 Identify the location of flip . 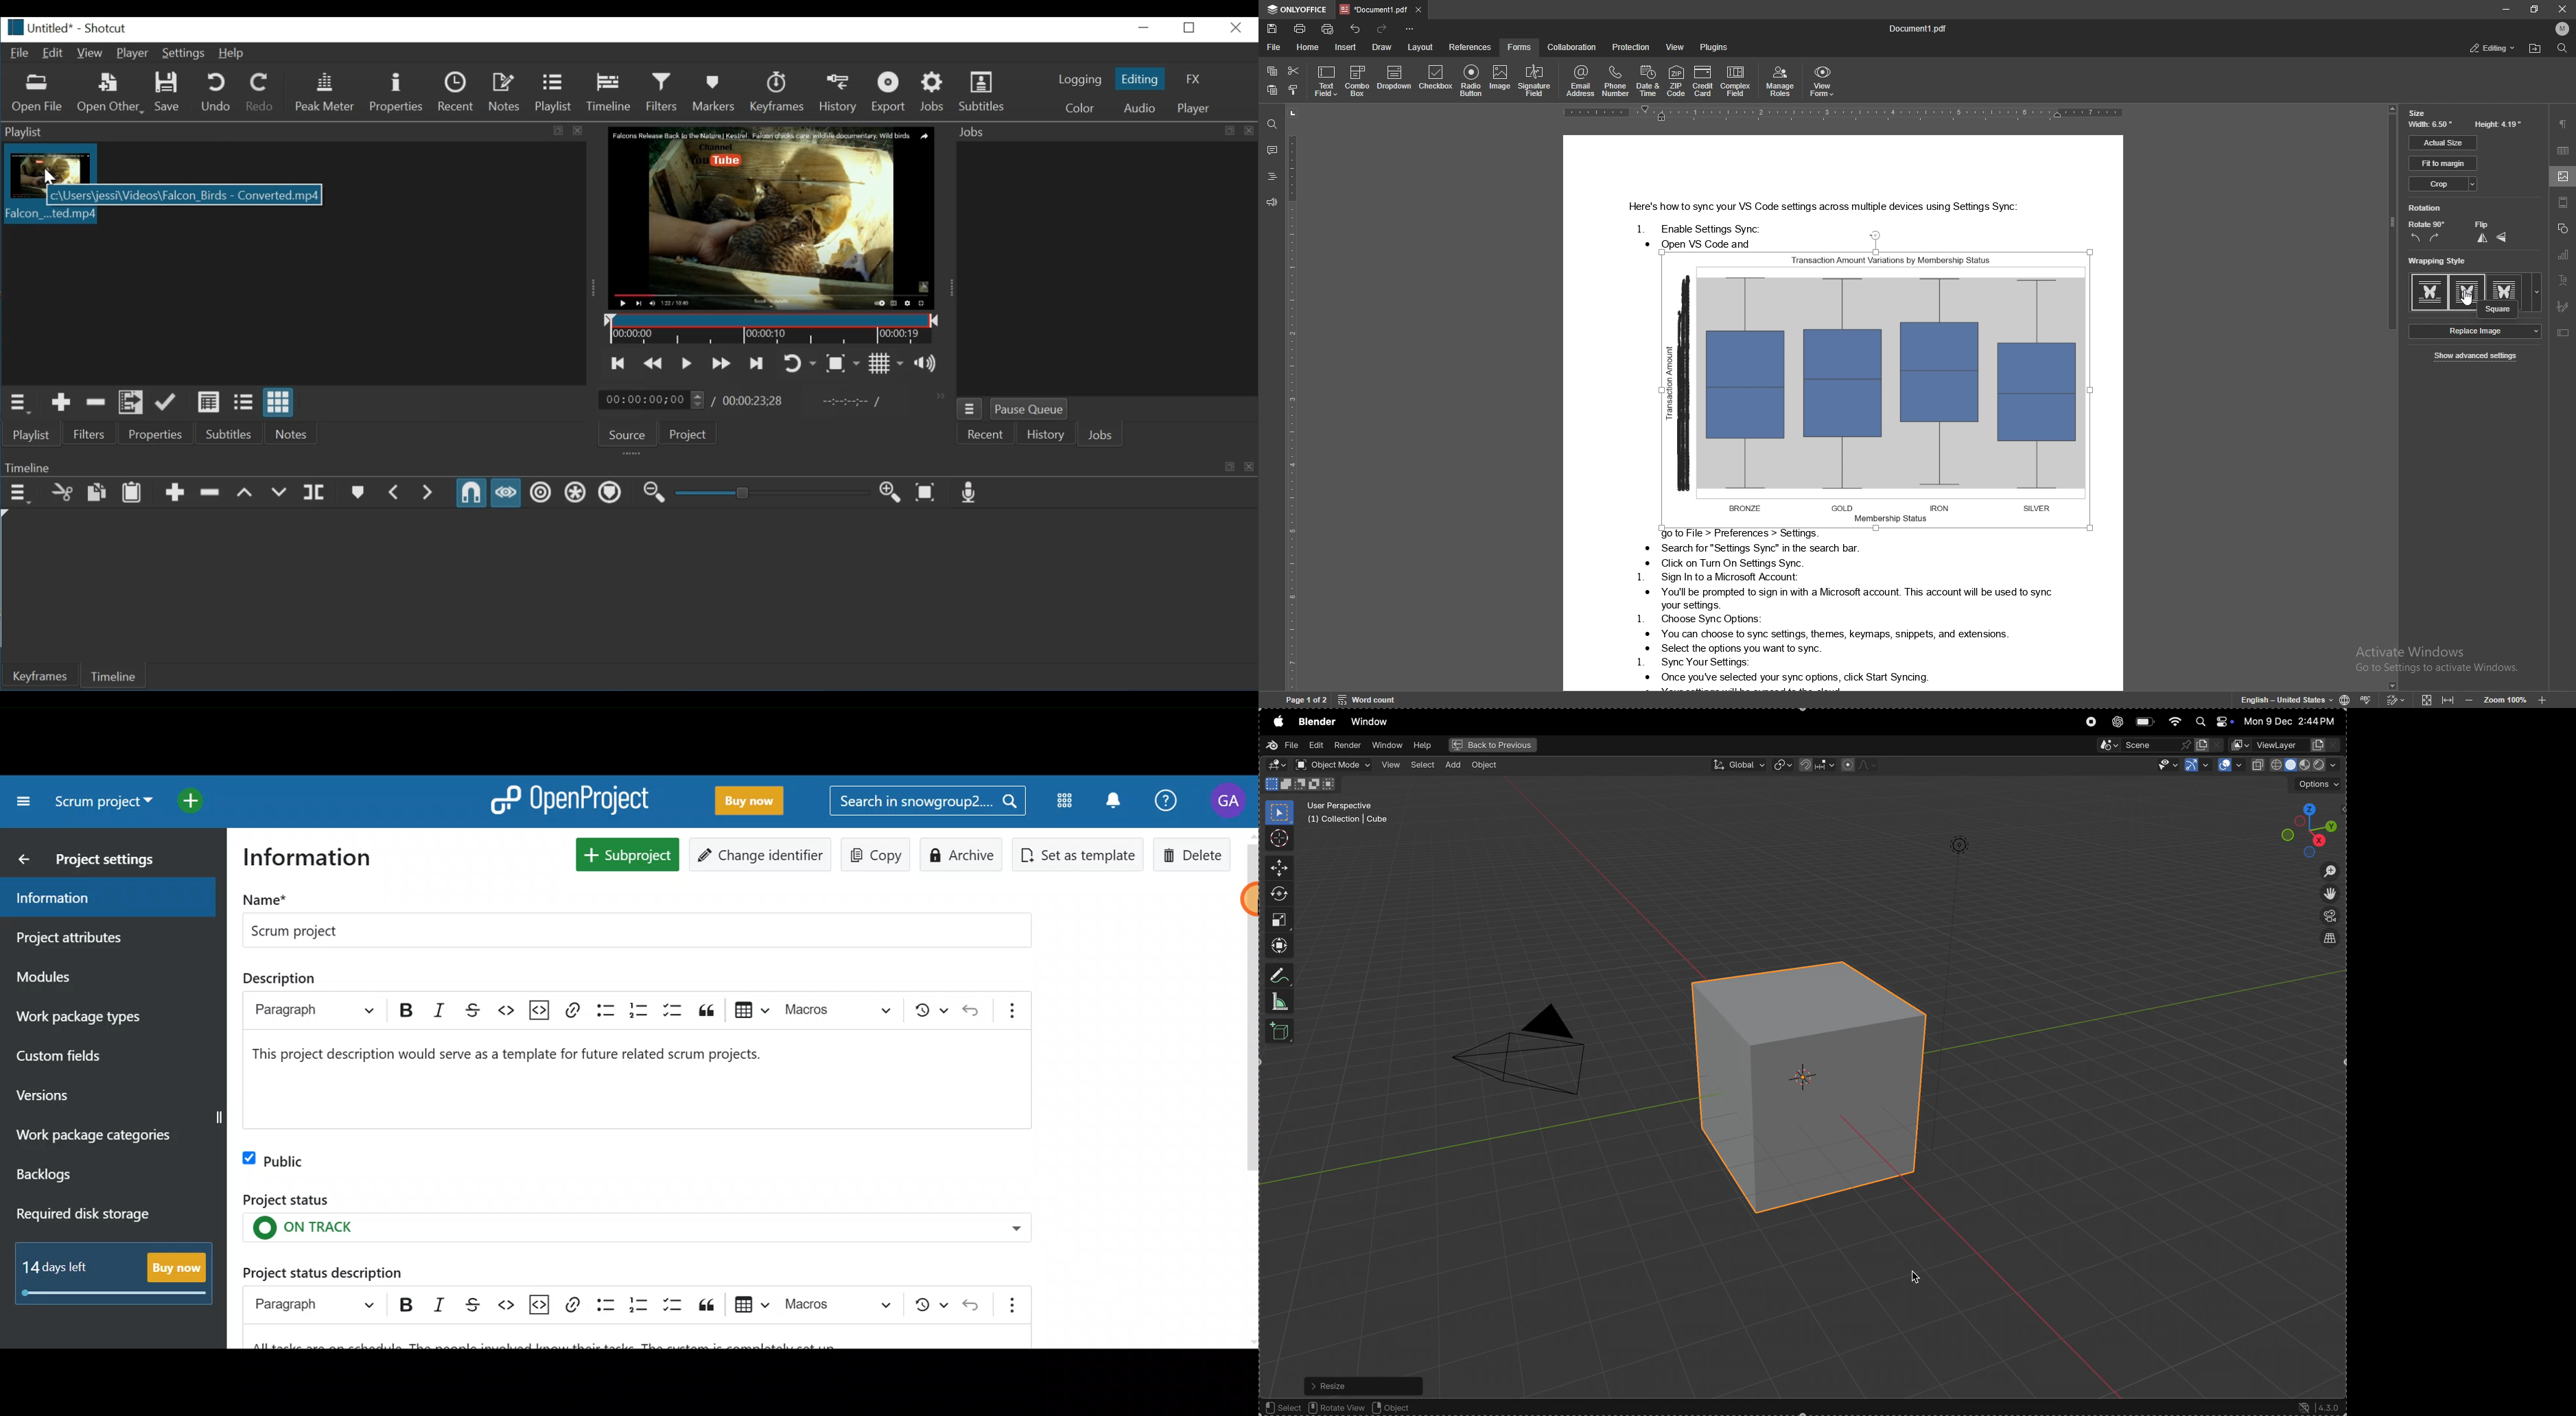
(2481, 237).